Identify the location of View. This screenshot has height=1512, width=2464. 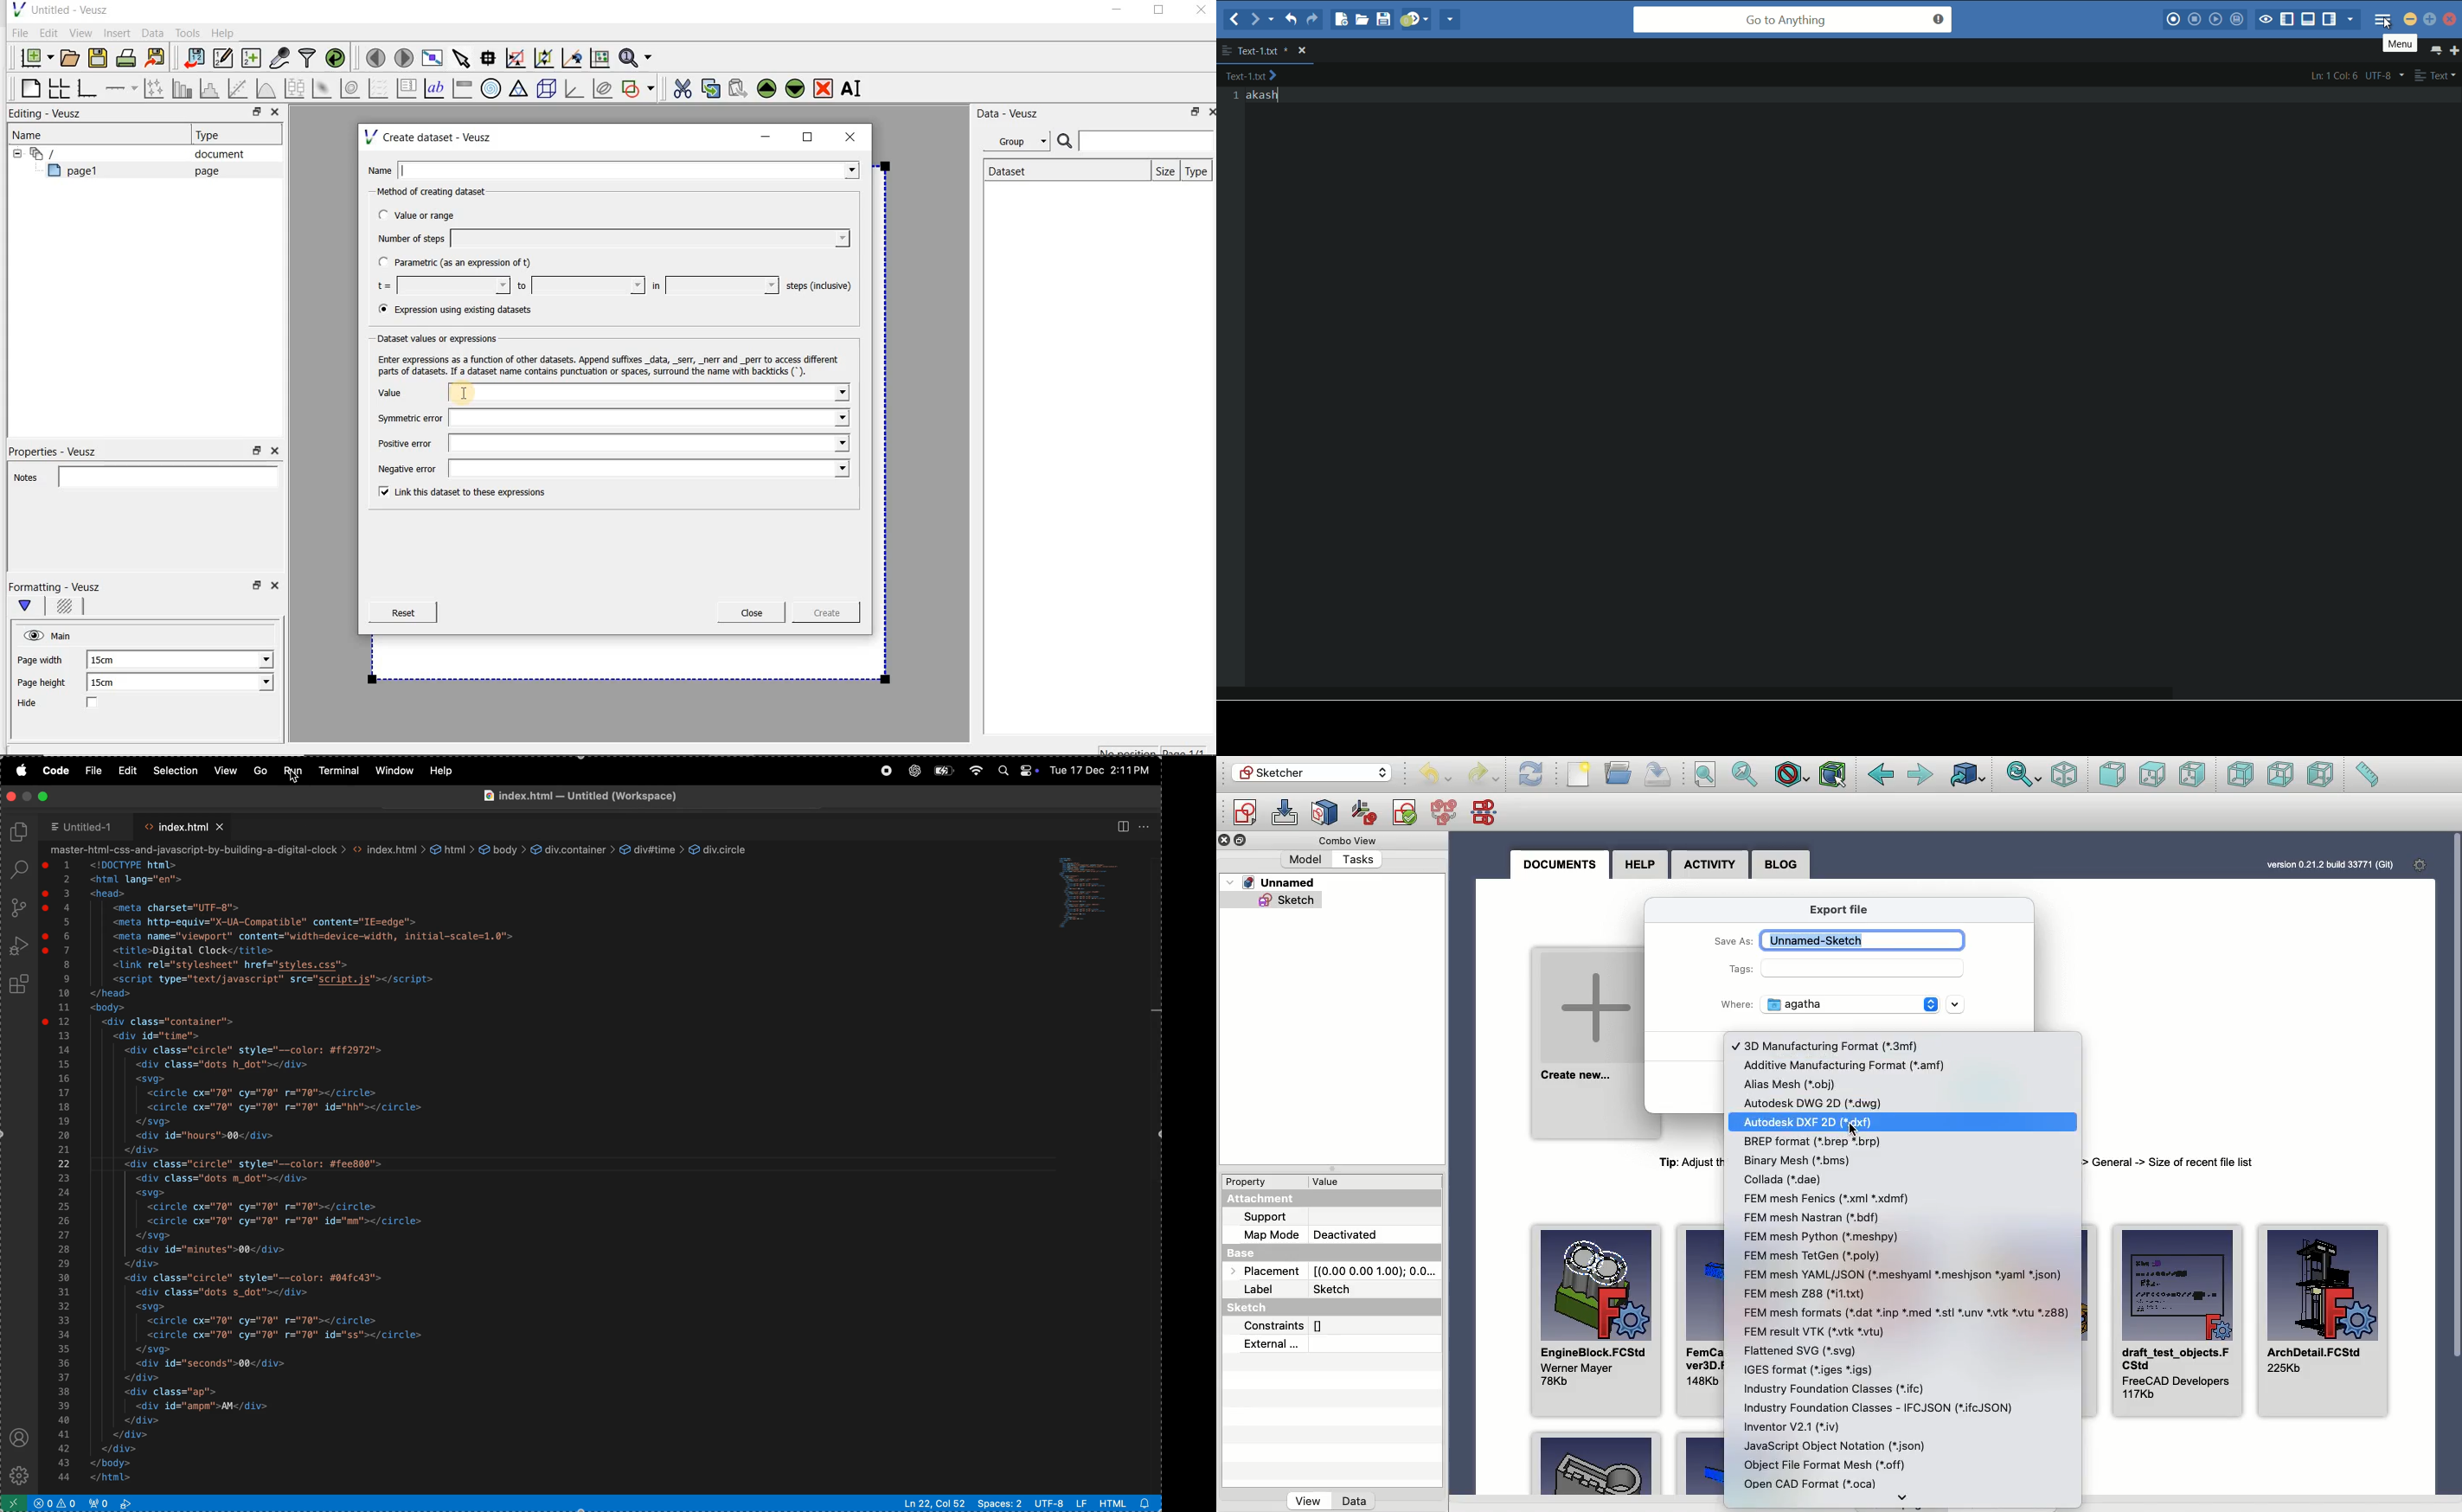
(1307, 1500).